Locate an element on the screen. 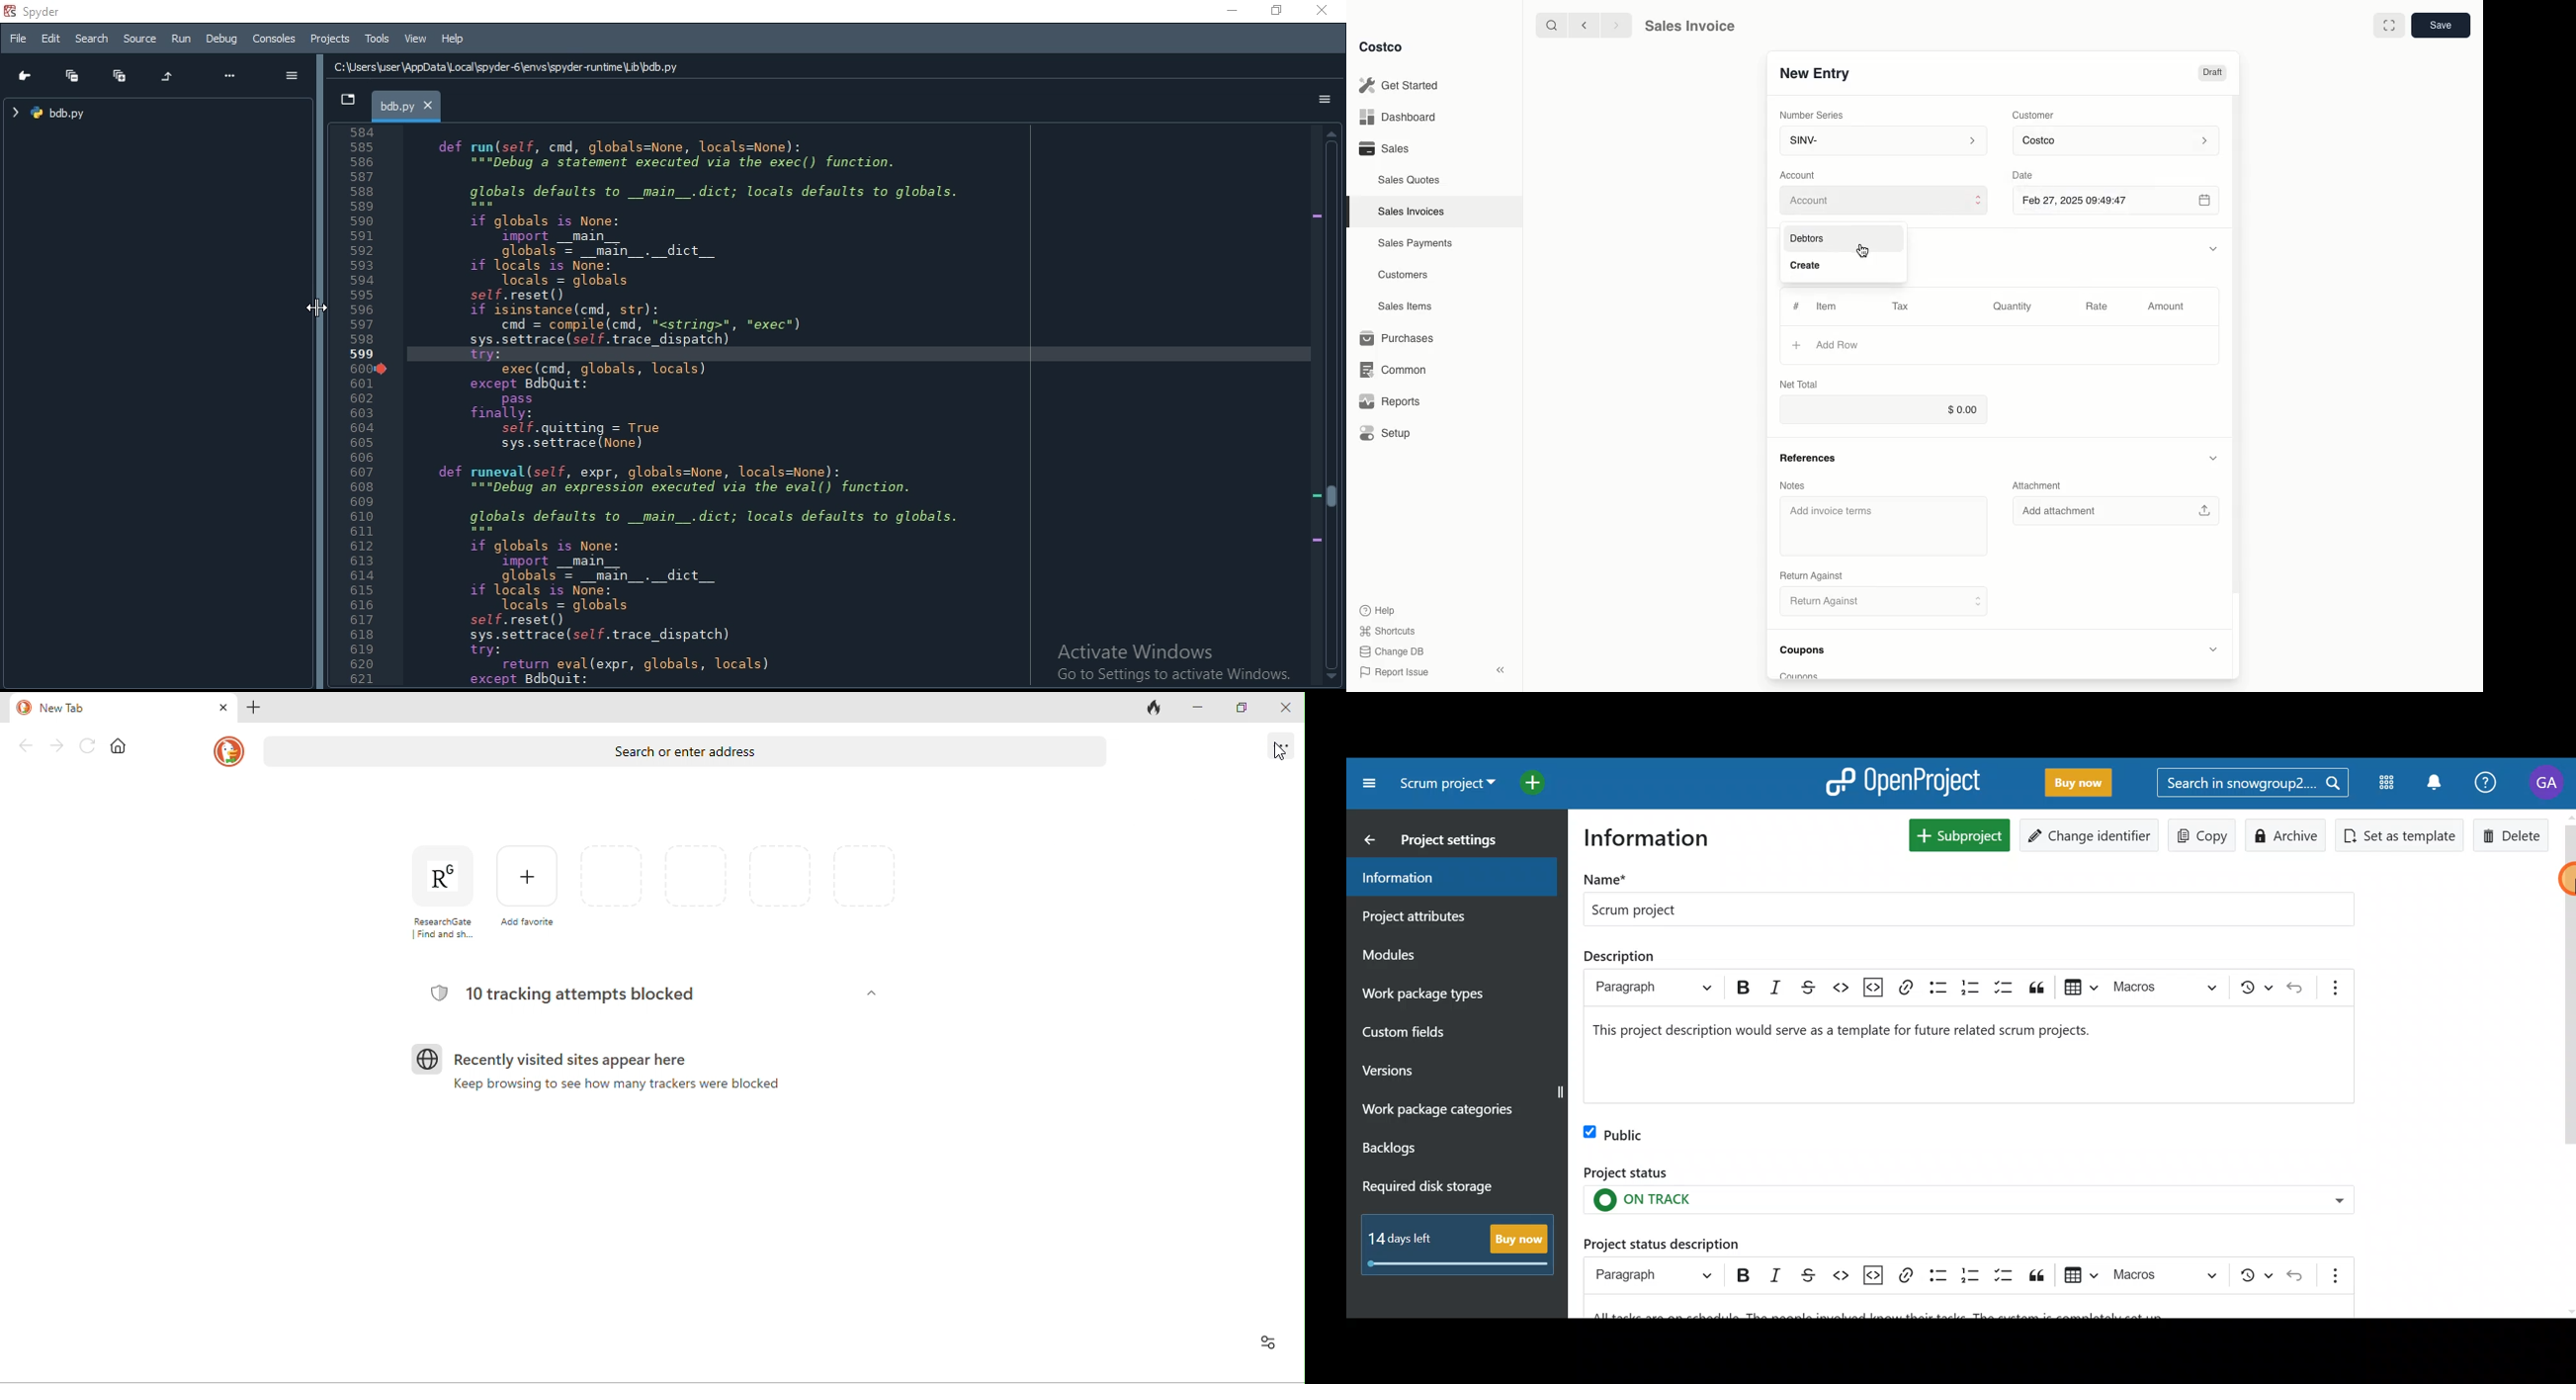  Report Issue is located at coordinates (1395, 672).